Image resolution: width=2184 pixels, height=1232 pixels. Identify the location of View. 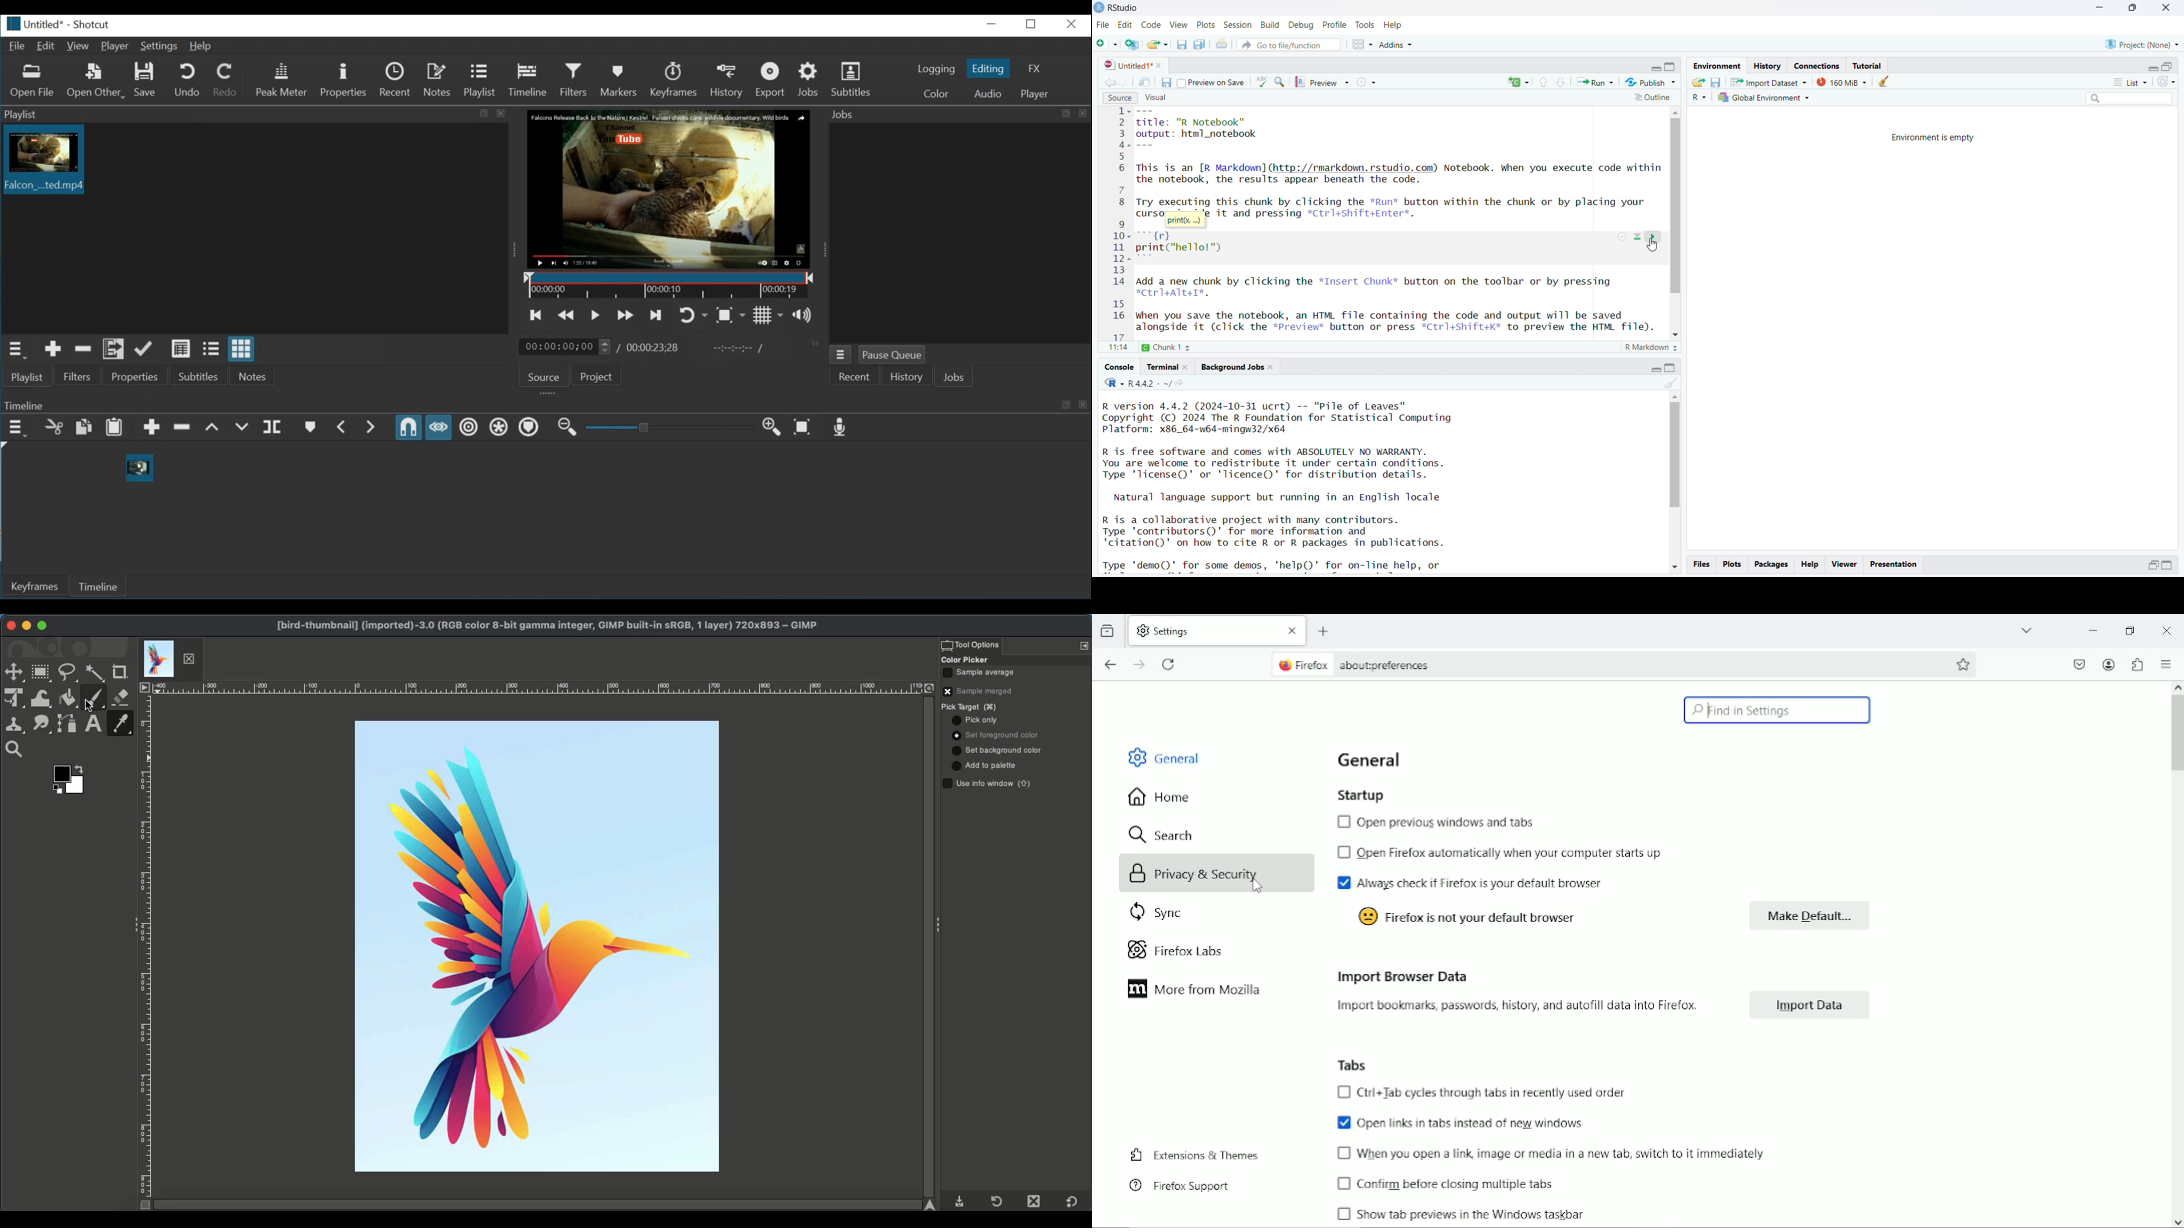
(77, 47).